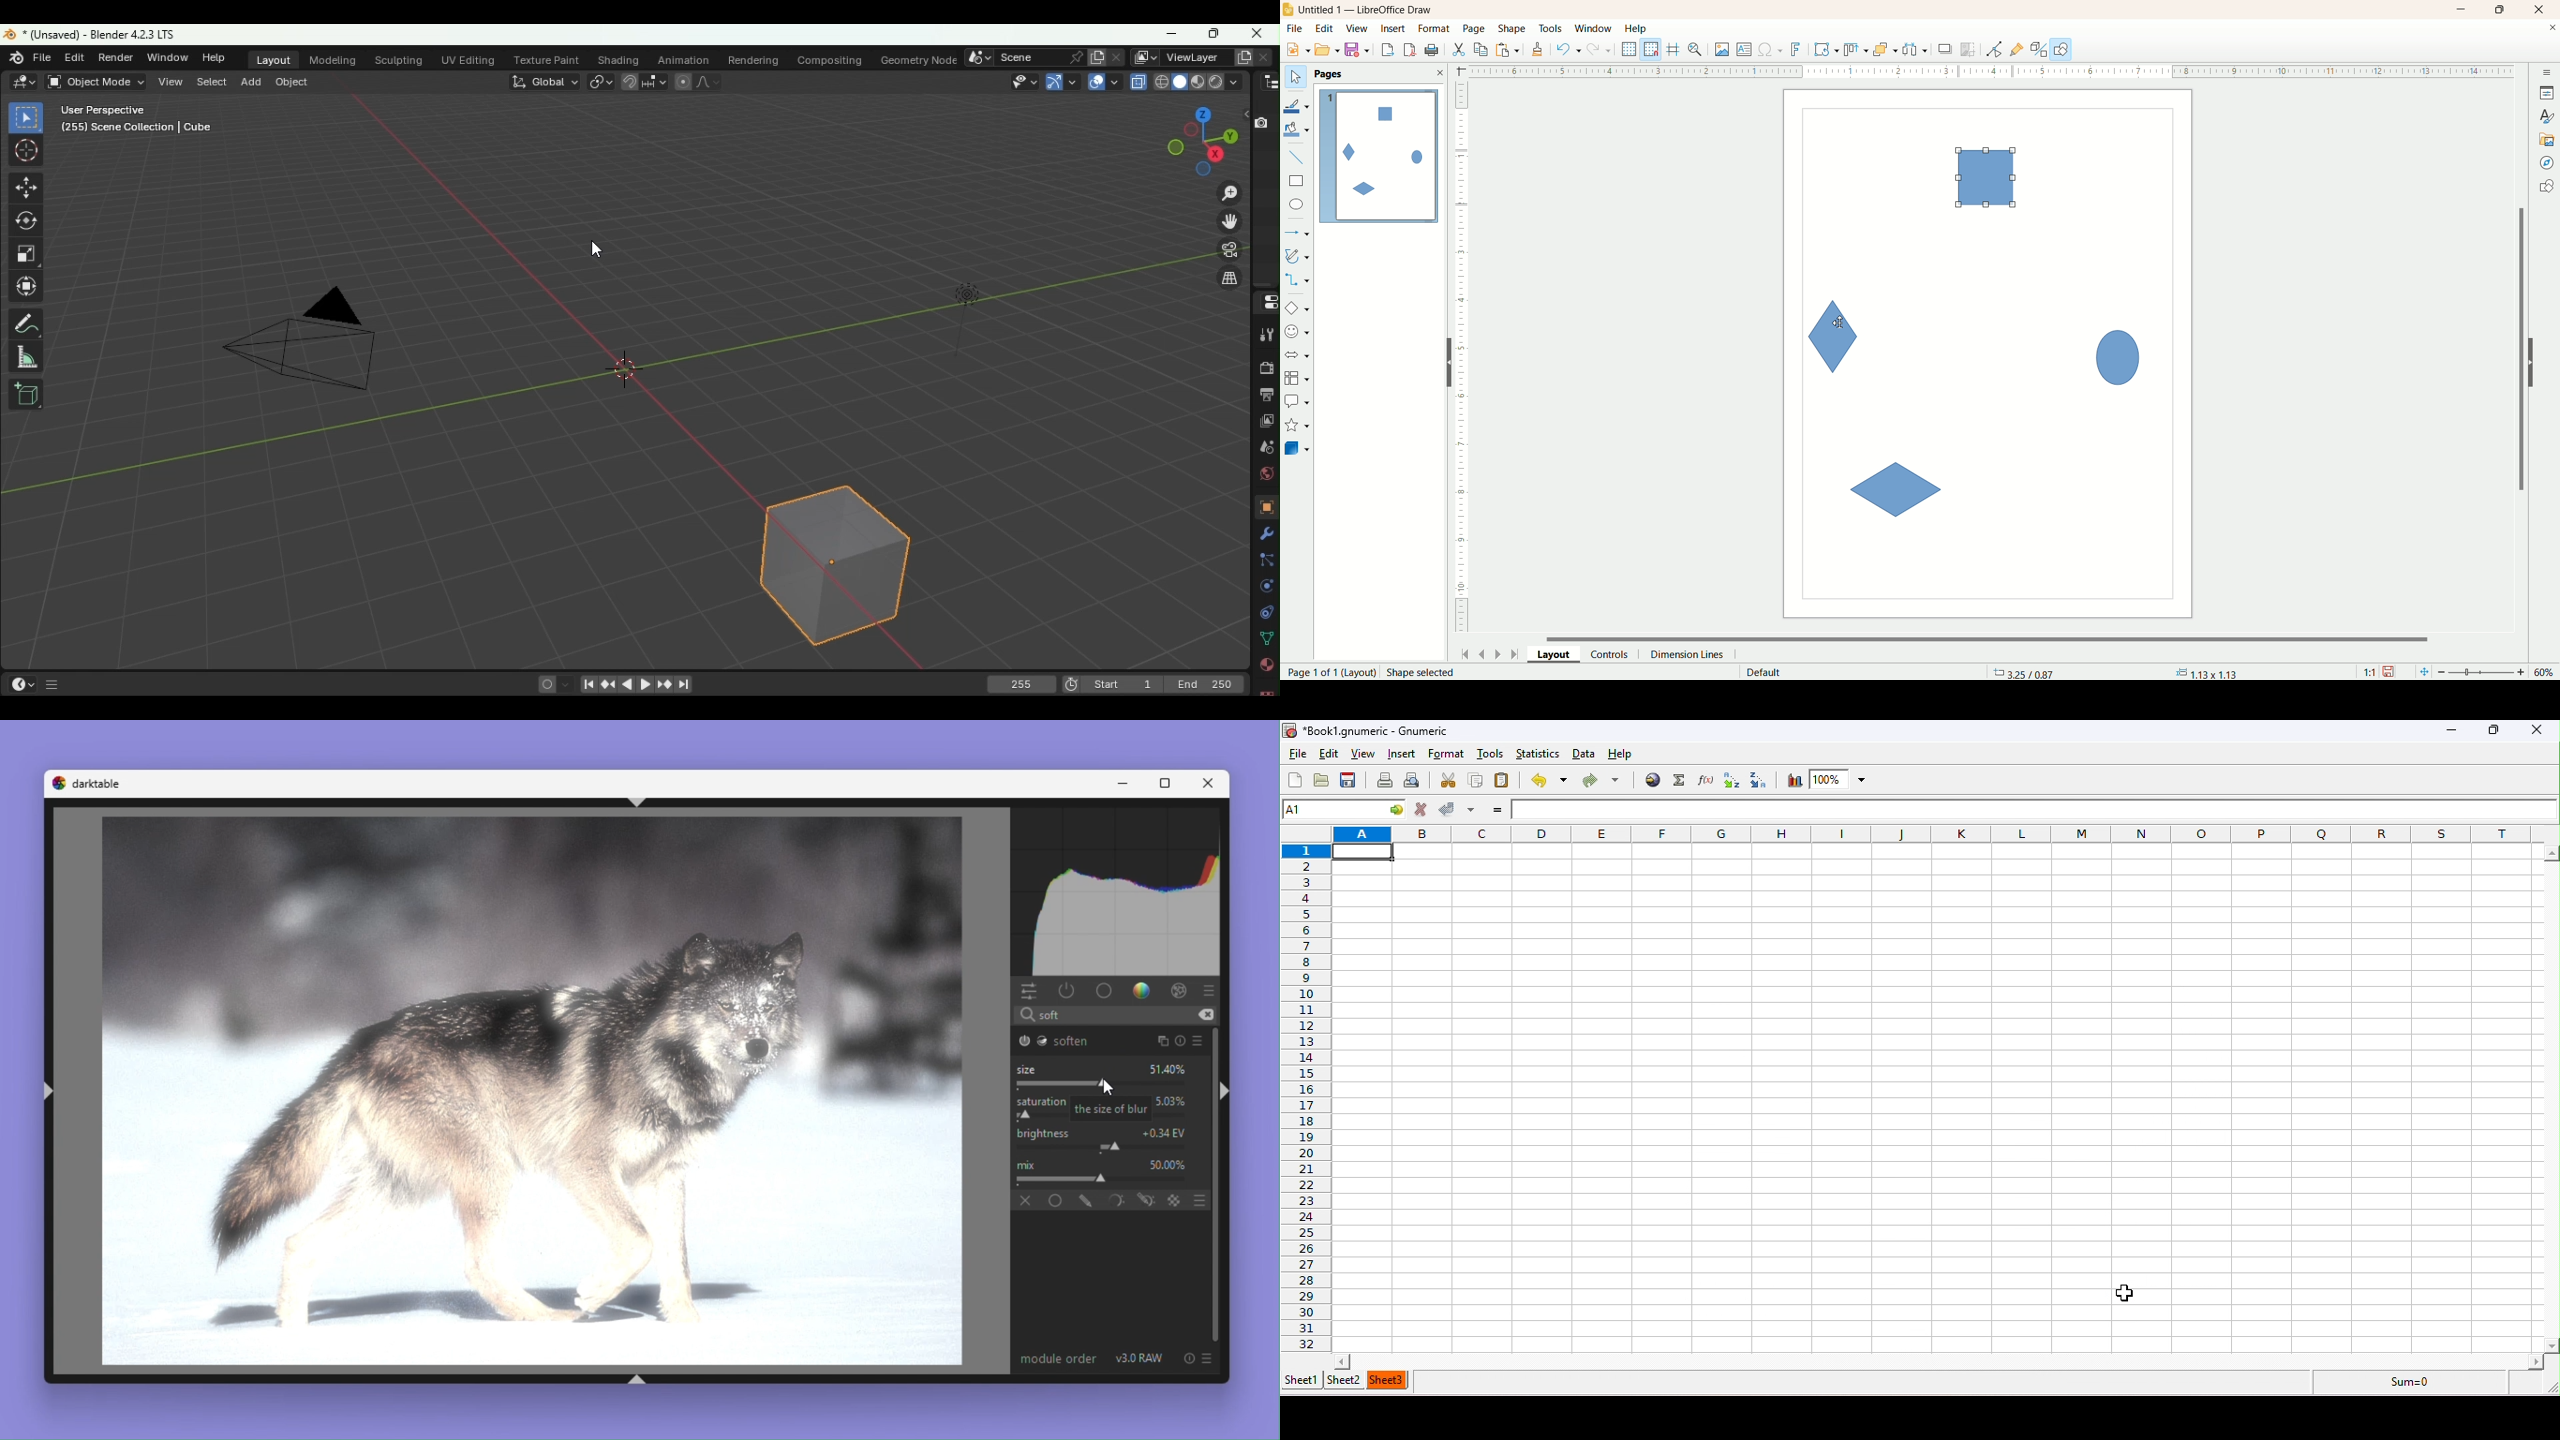 The image size is (2576, 1456). What do you see at coordinates (253, 80) in the screenshot?
I see `Add` at bounding box center [253, 80].